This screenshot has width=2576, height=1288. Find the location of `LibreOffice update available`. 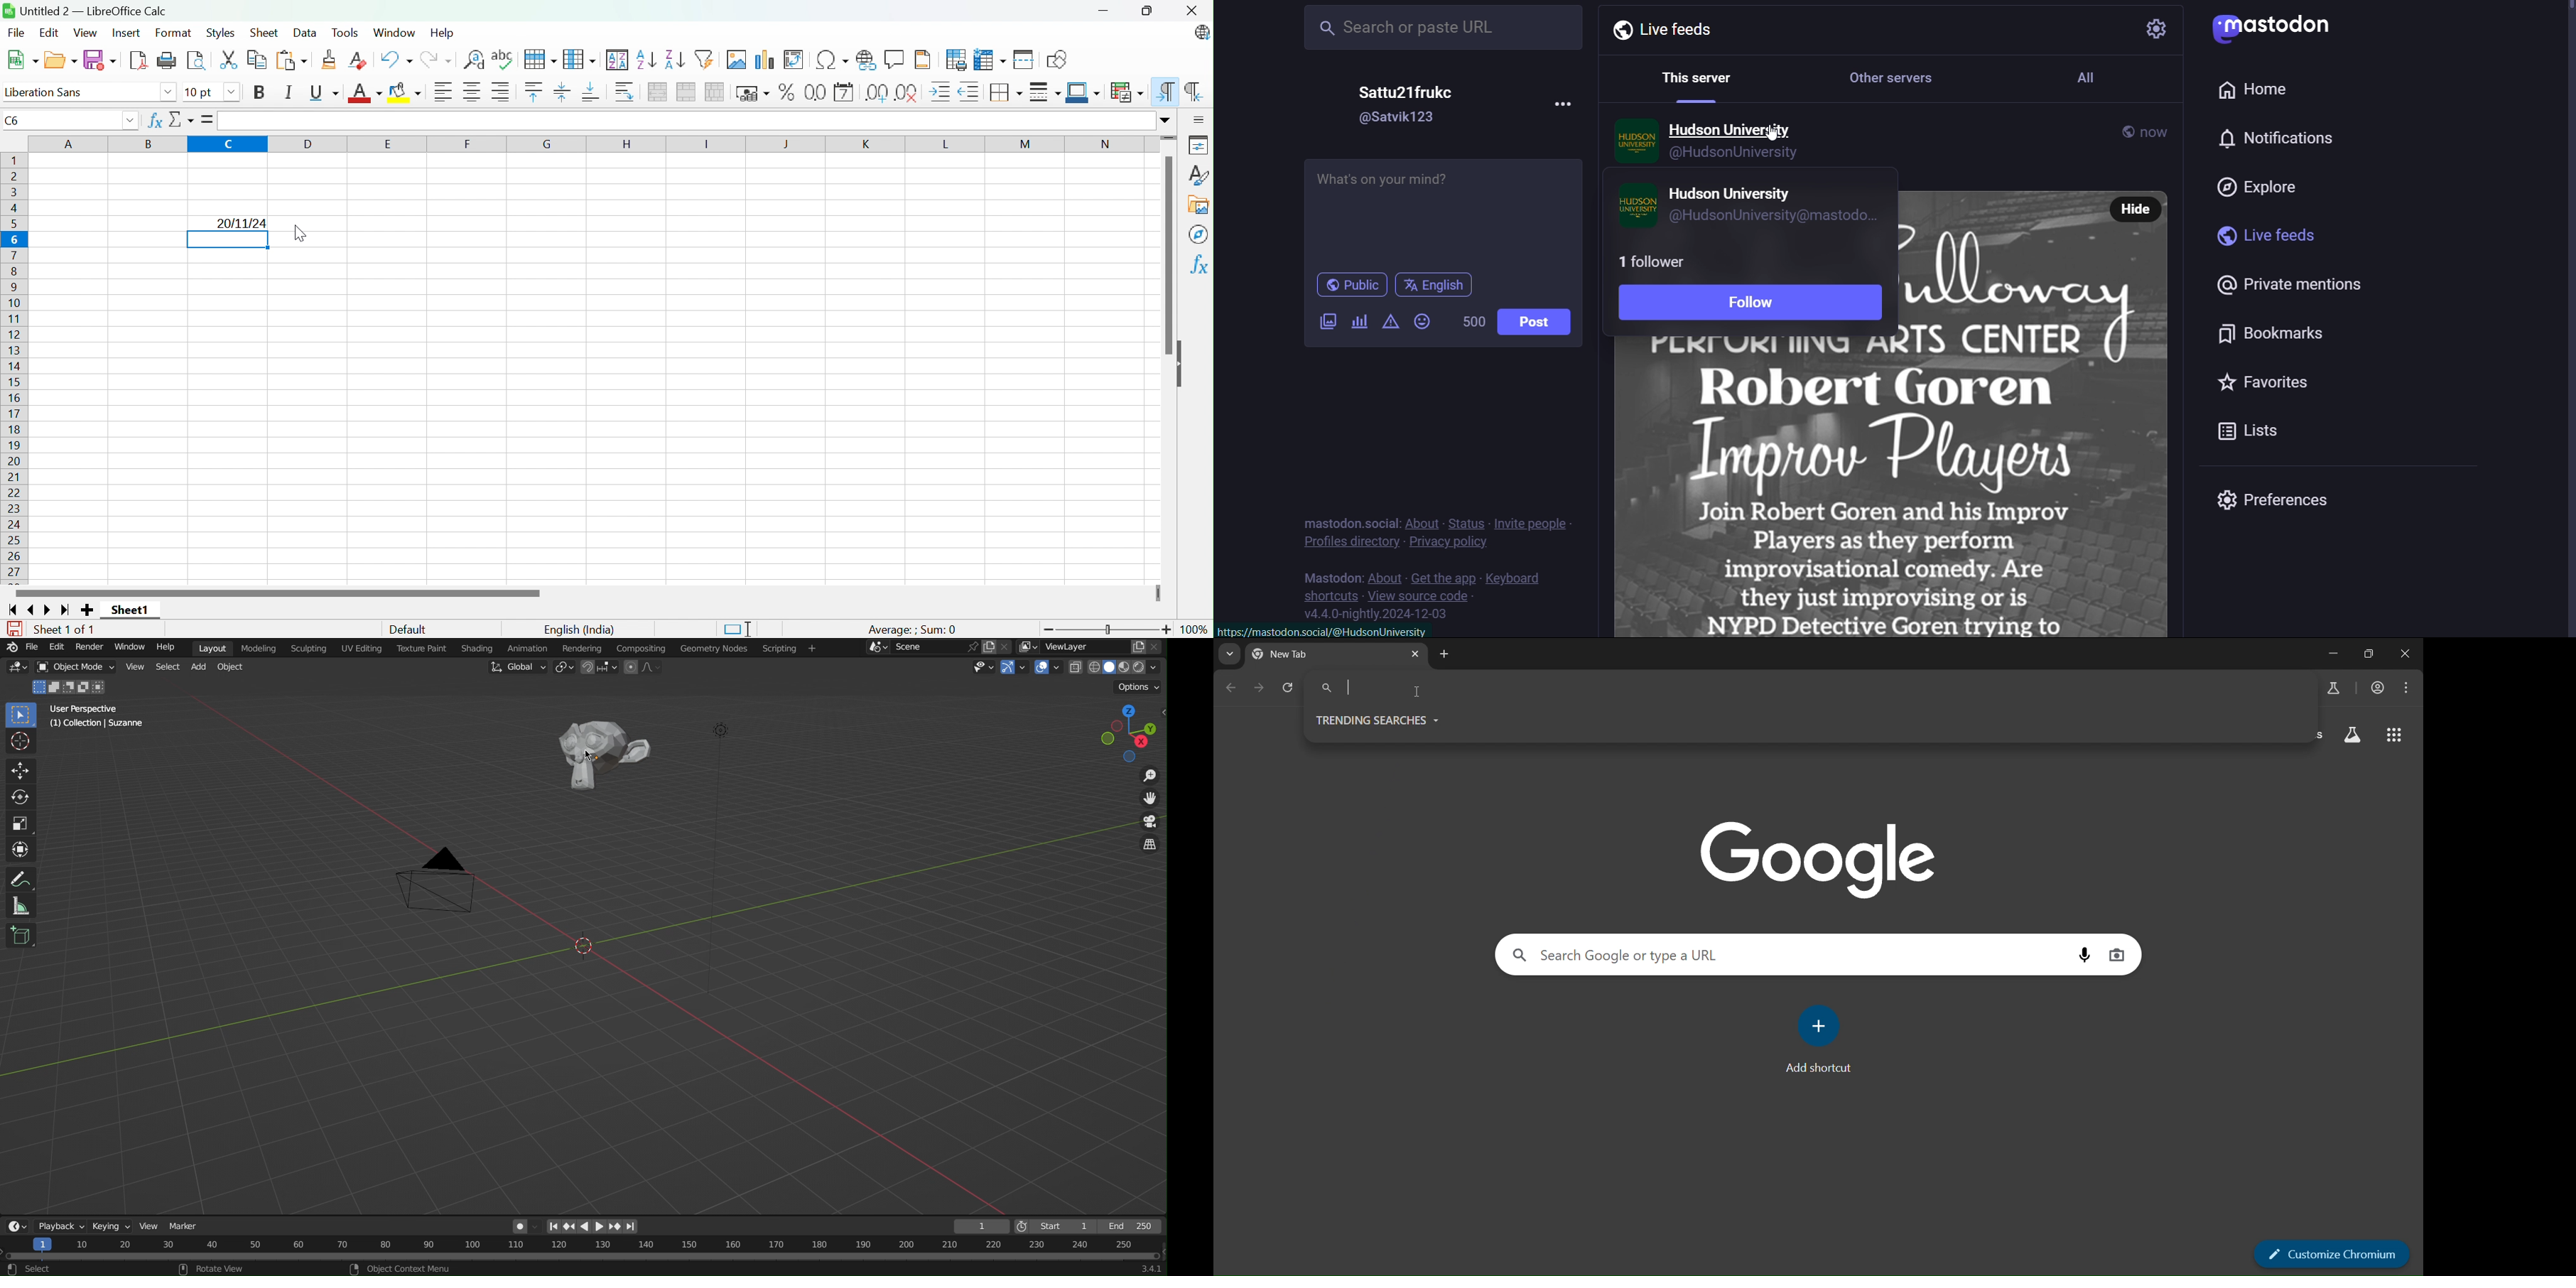

LibreOffice update available is located at coordinates (1201, 32).